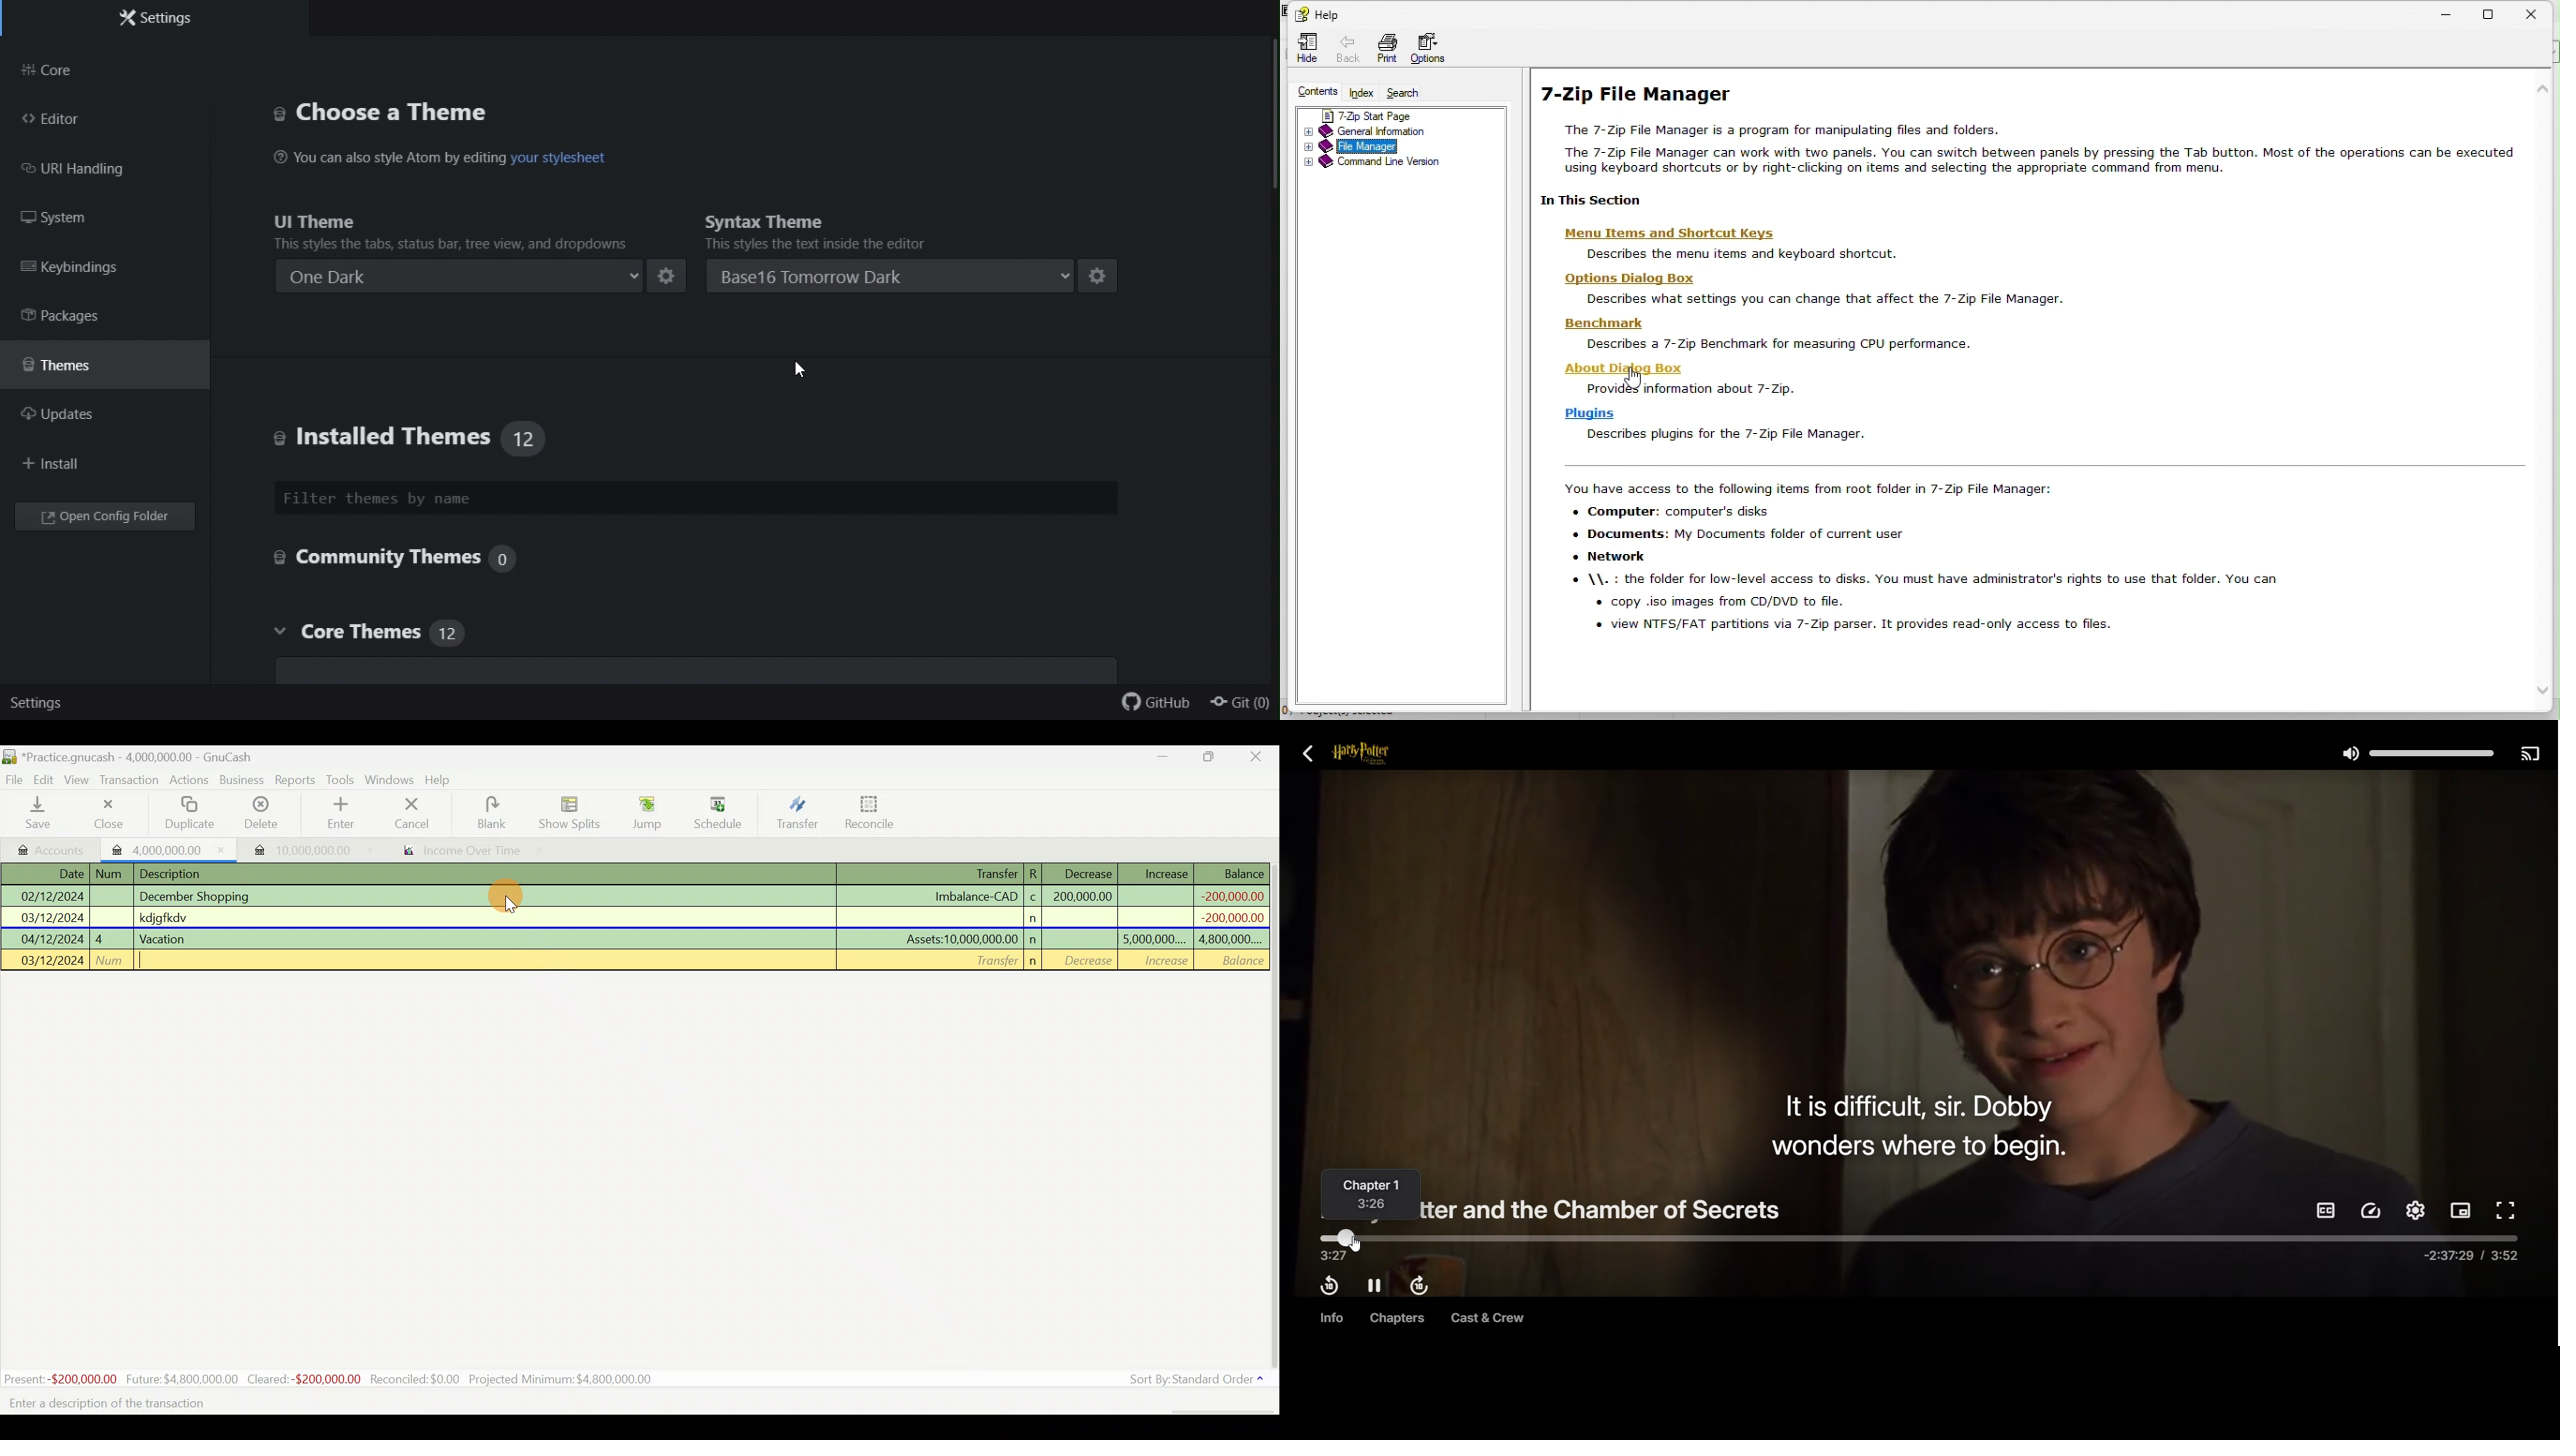 The width and height of the screenshot is (2576, 1456). Describe the element at coordinates (2546, 691) in the screenshot. I see `scroll down` at that location.